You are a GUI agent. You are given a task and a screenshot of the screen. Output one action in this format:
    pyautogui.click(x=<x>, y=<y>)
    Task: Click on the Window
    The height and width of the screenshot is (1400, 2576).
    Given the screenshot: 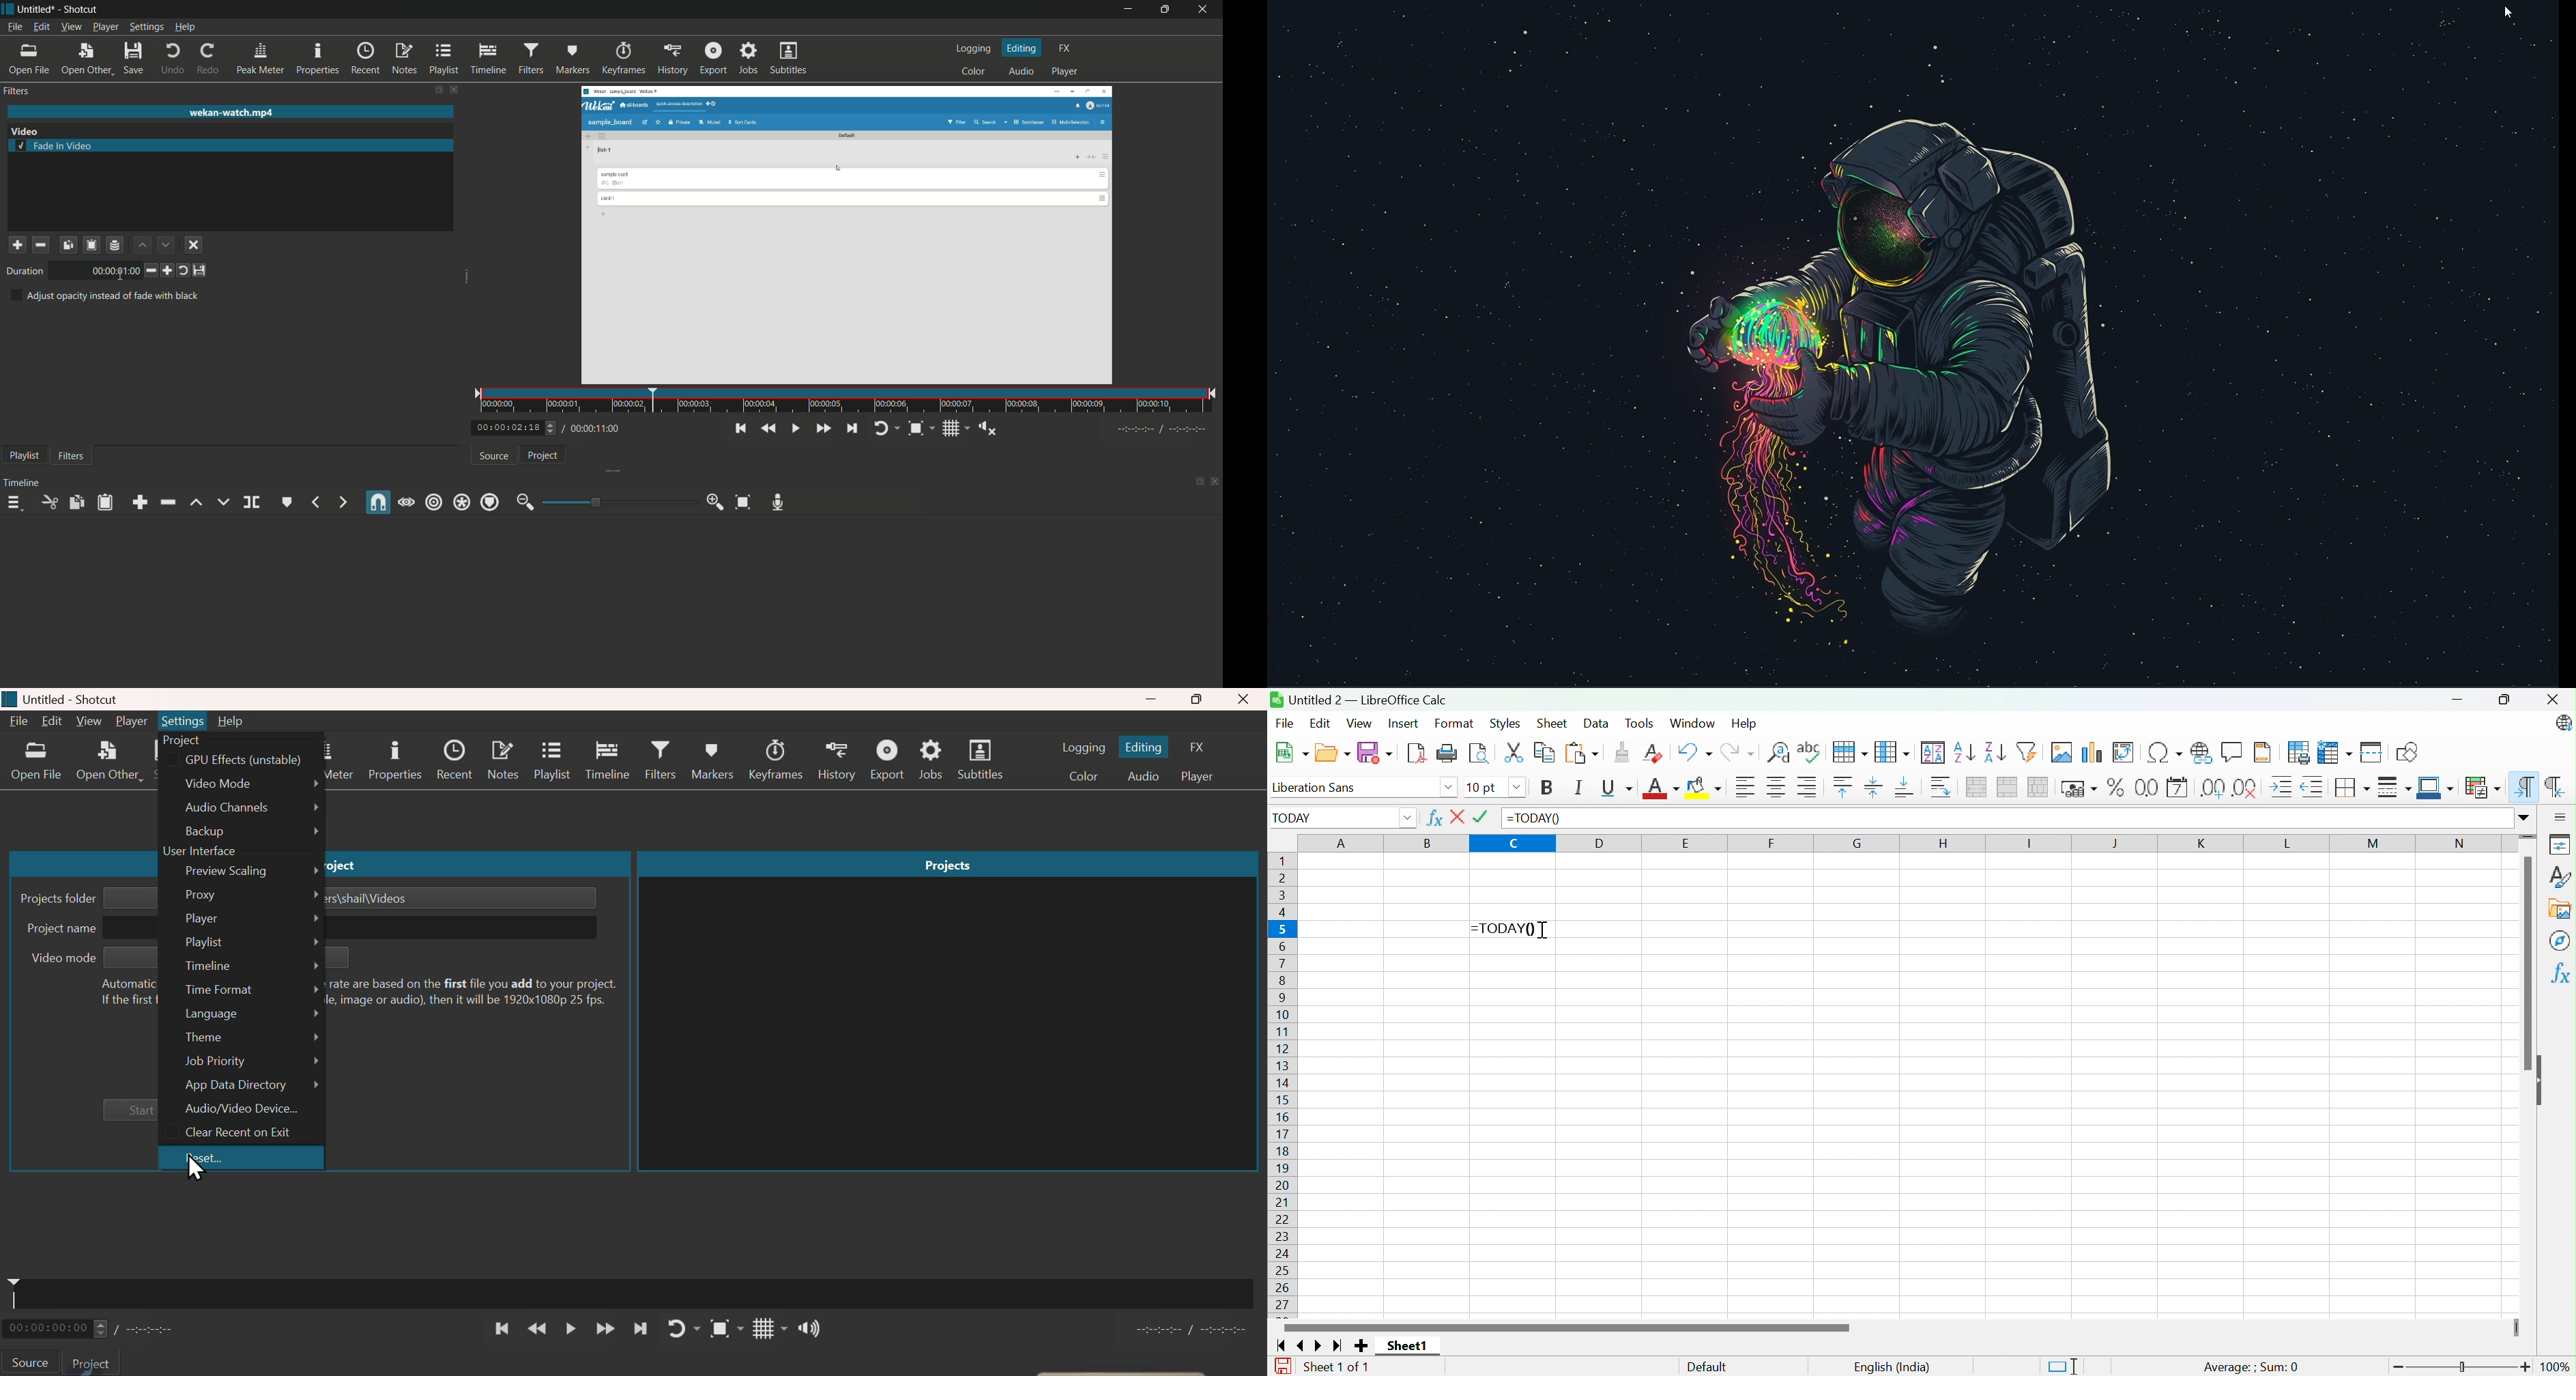 What is the action you would take?
    pyautogui.click(x=1692, y=723)
    